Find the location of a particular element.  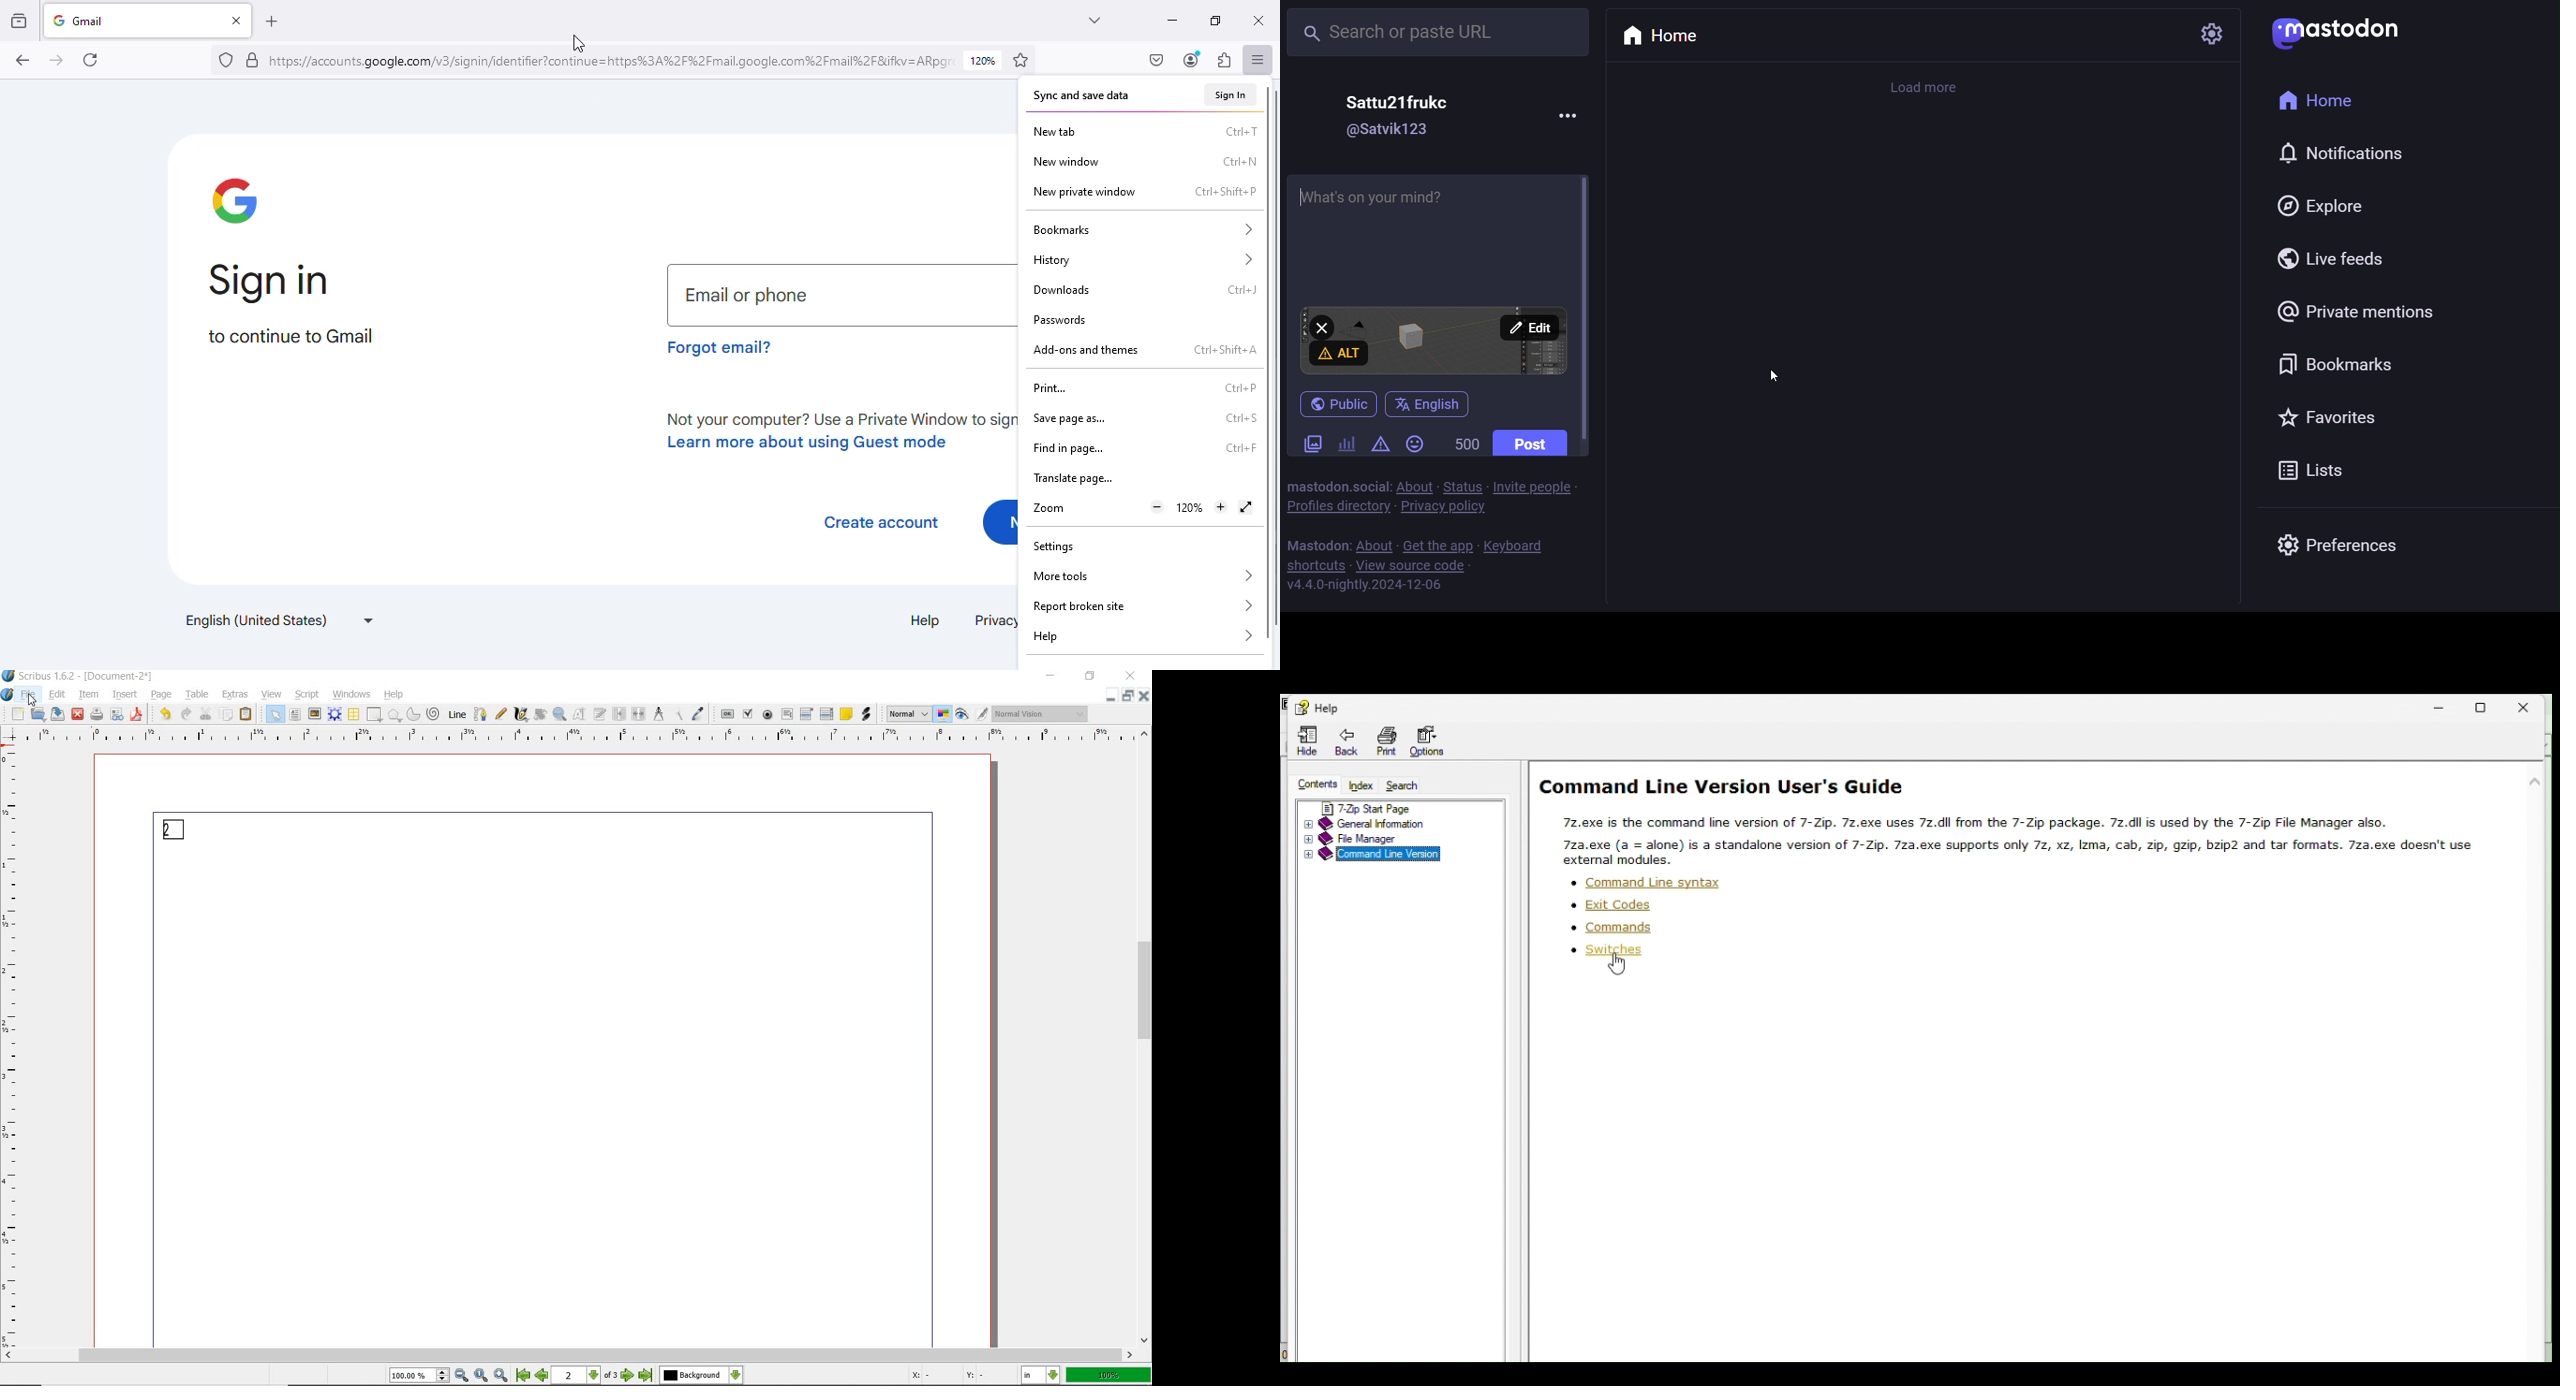

new window is located at coordinates (1068, 161).